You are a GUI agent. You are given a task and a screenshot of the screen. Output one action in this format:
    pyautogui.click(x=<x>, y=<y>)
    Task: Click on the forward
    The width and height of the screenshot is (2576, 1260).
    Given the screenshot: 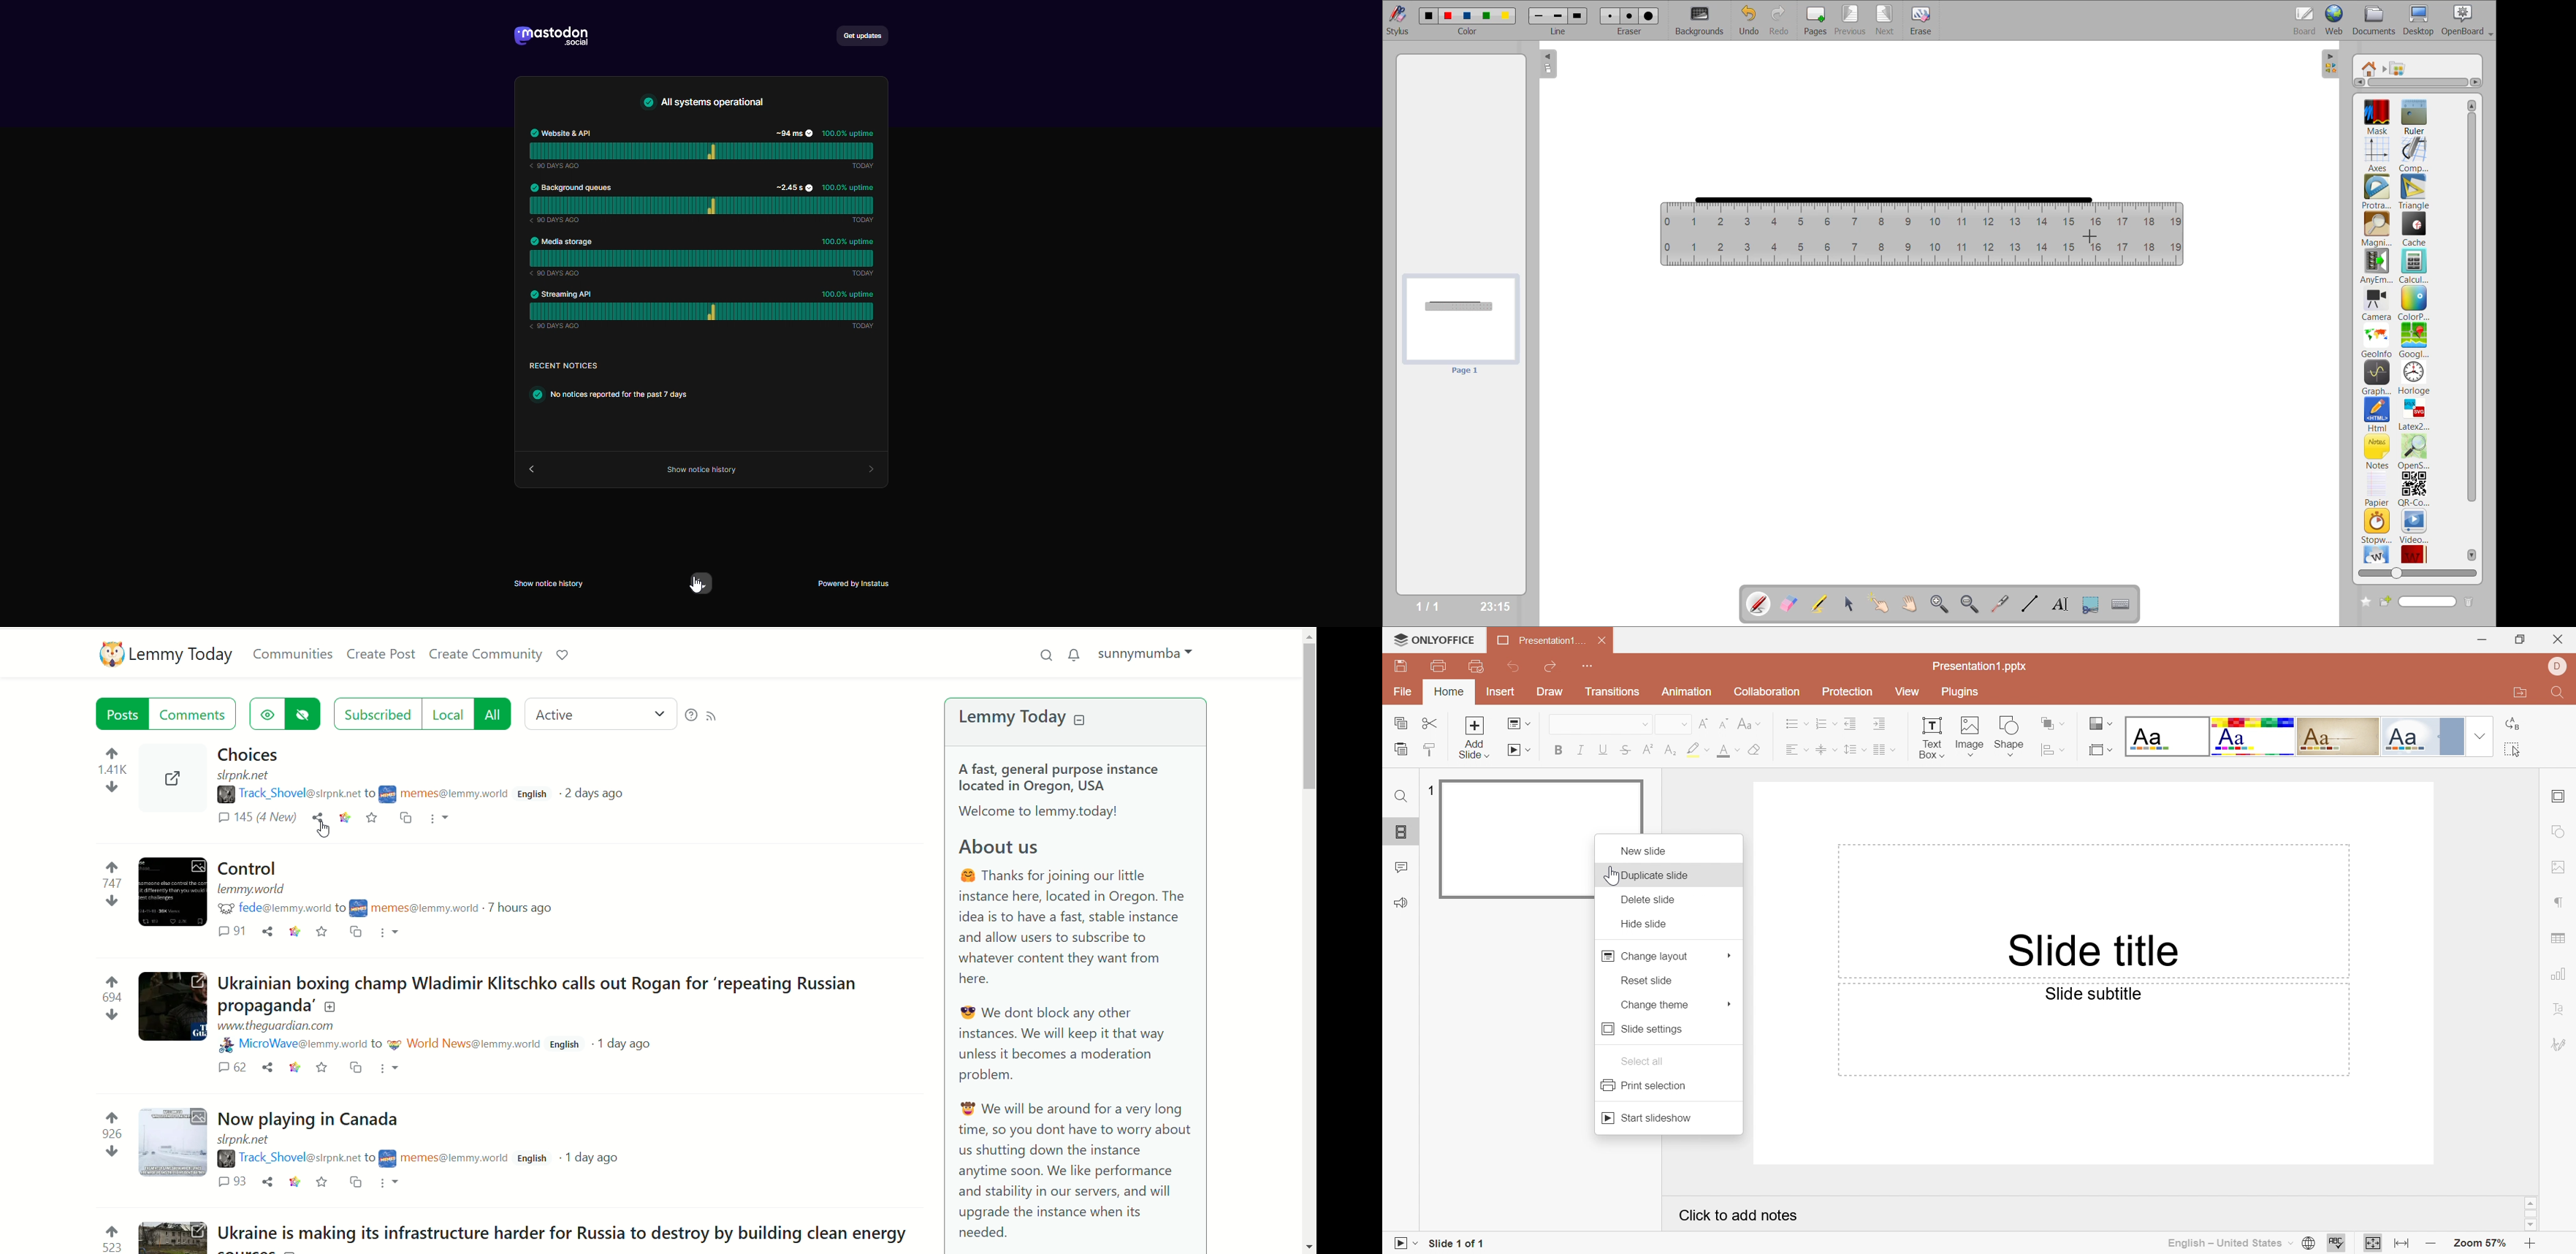 What is the action you would take?
    pyautogui.click(x=866, y=468)
    